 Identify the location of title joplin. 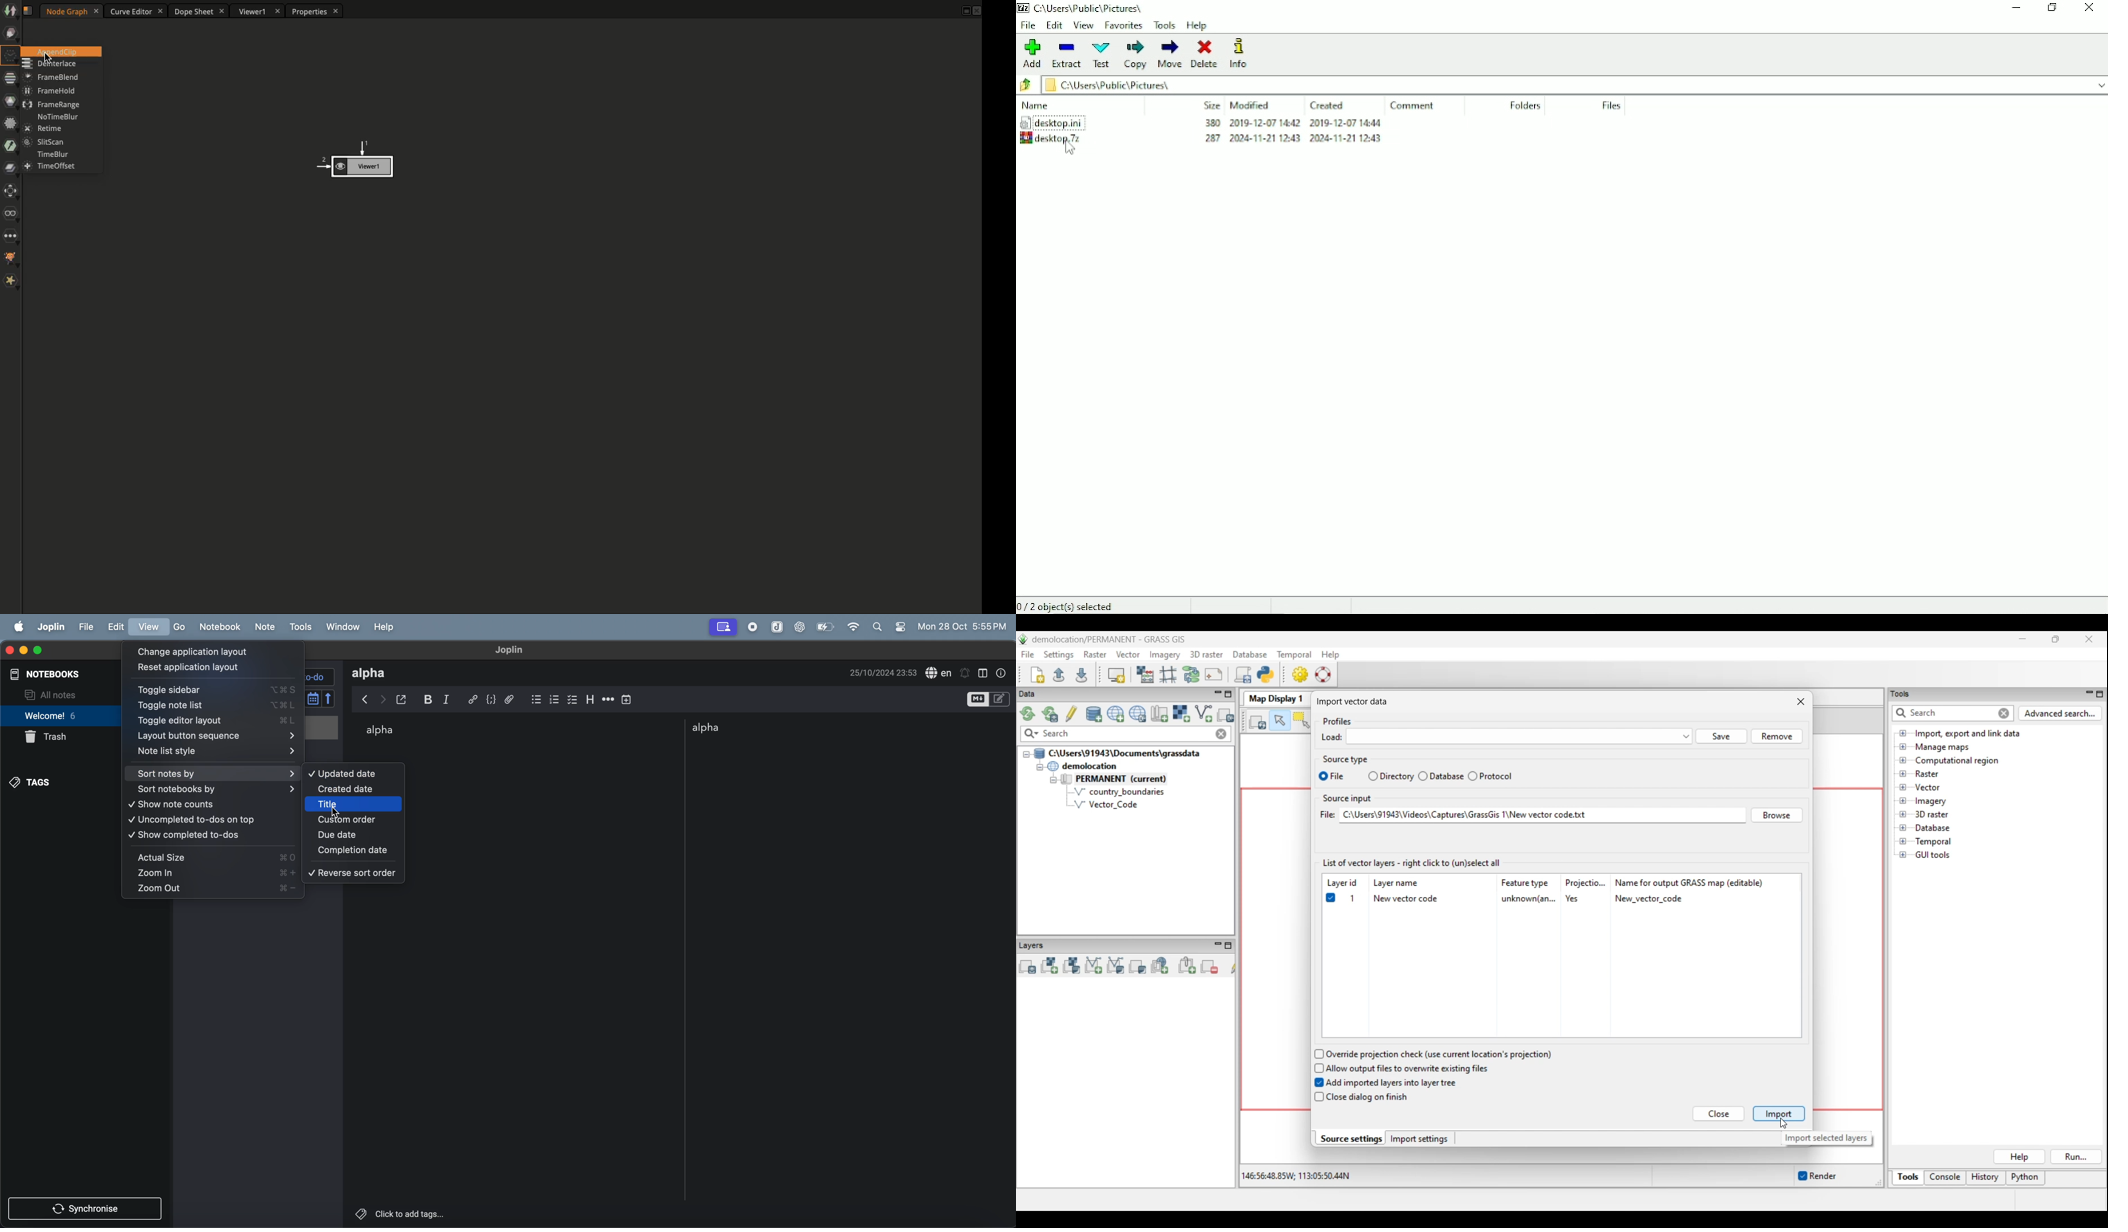
(514, 650).